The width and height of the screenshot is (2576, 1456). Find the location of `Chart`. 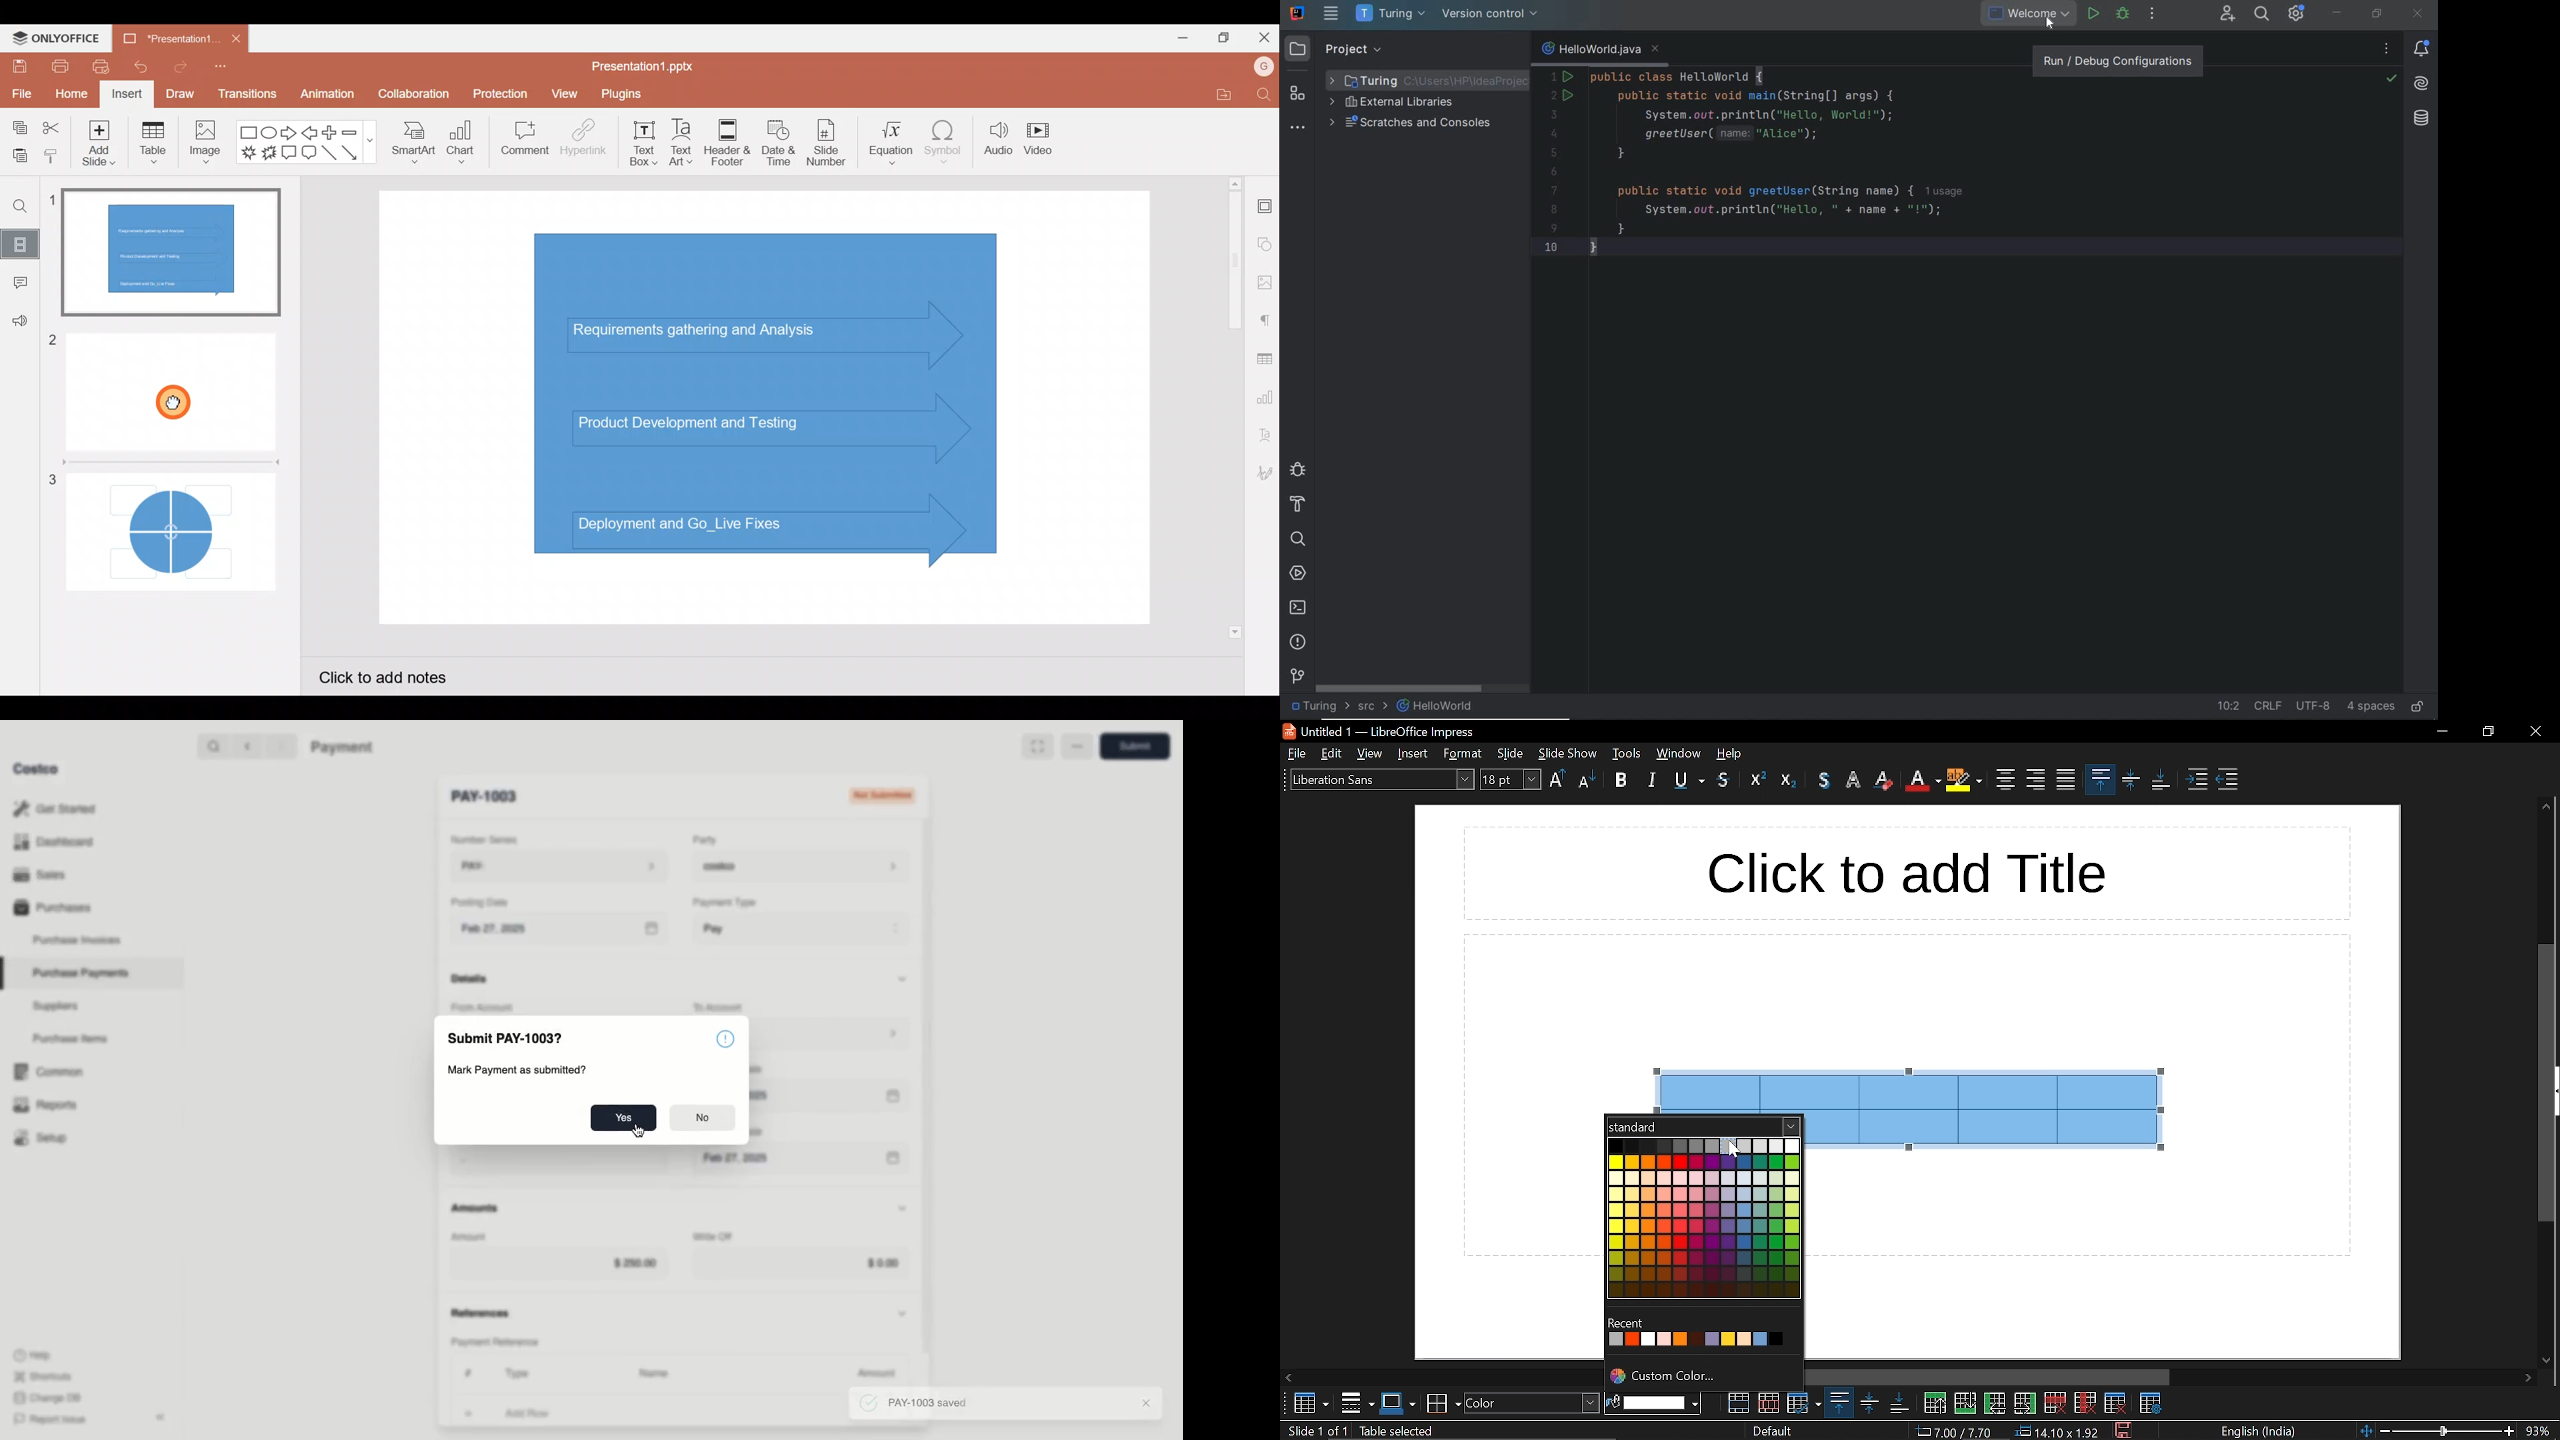

Chart is located at coordinates (464, 146).